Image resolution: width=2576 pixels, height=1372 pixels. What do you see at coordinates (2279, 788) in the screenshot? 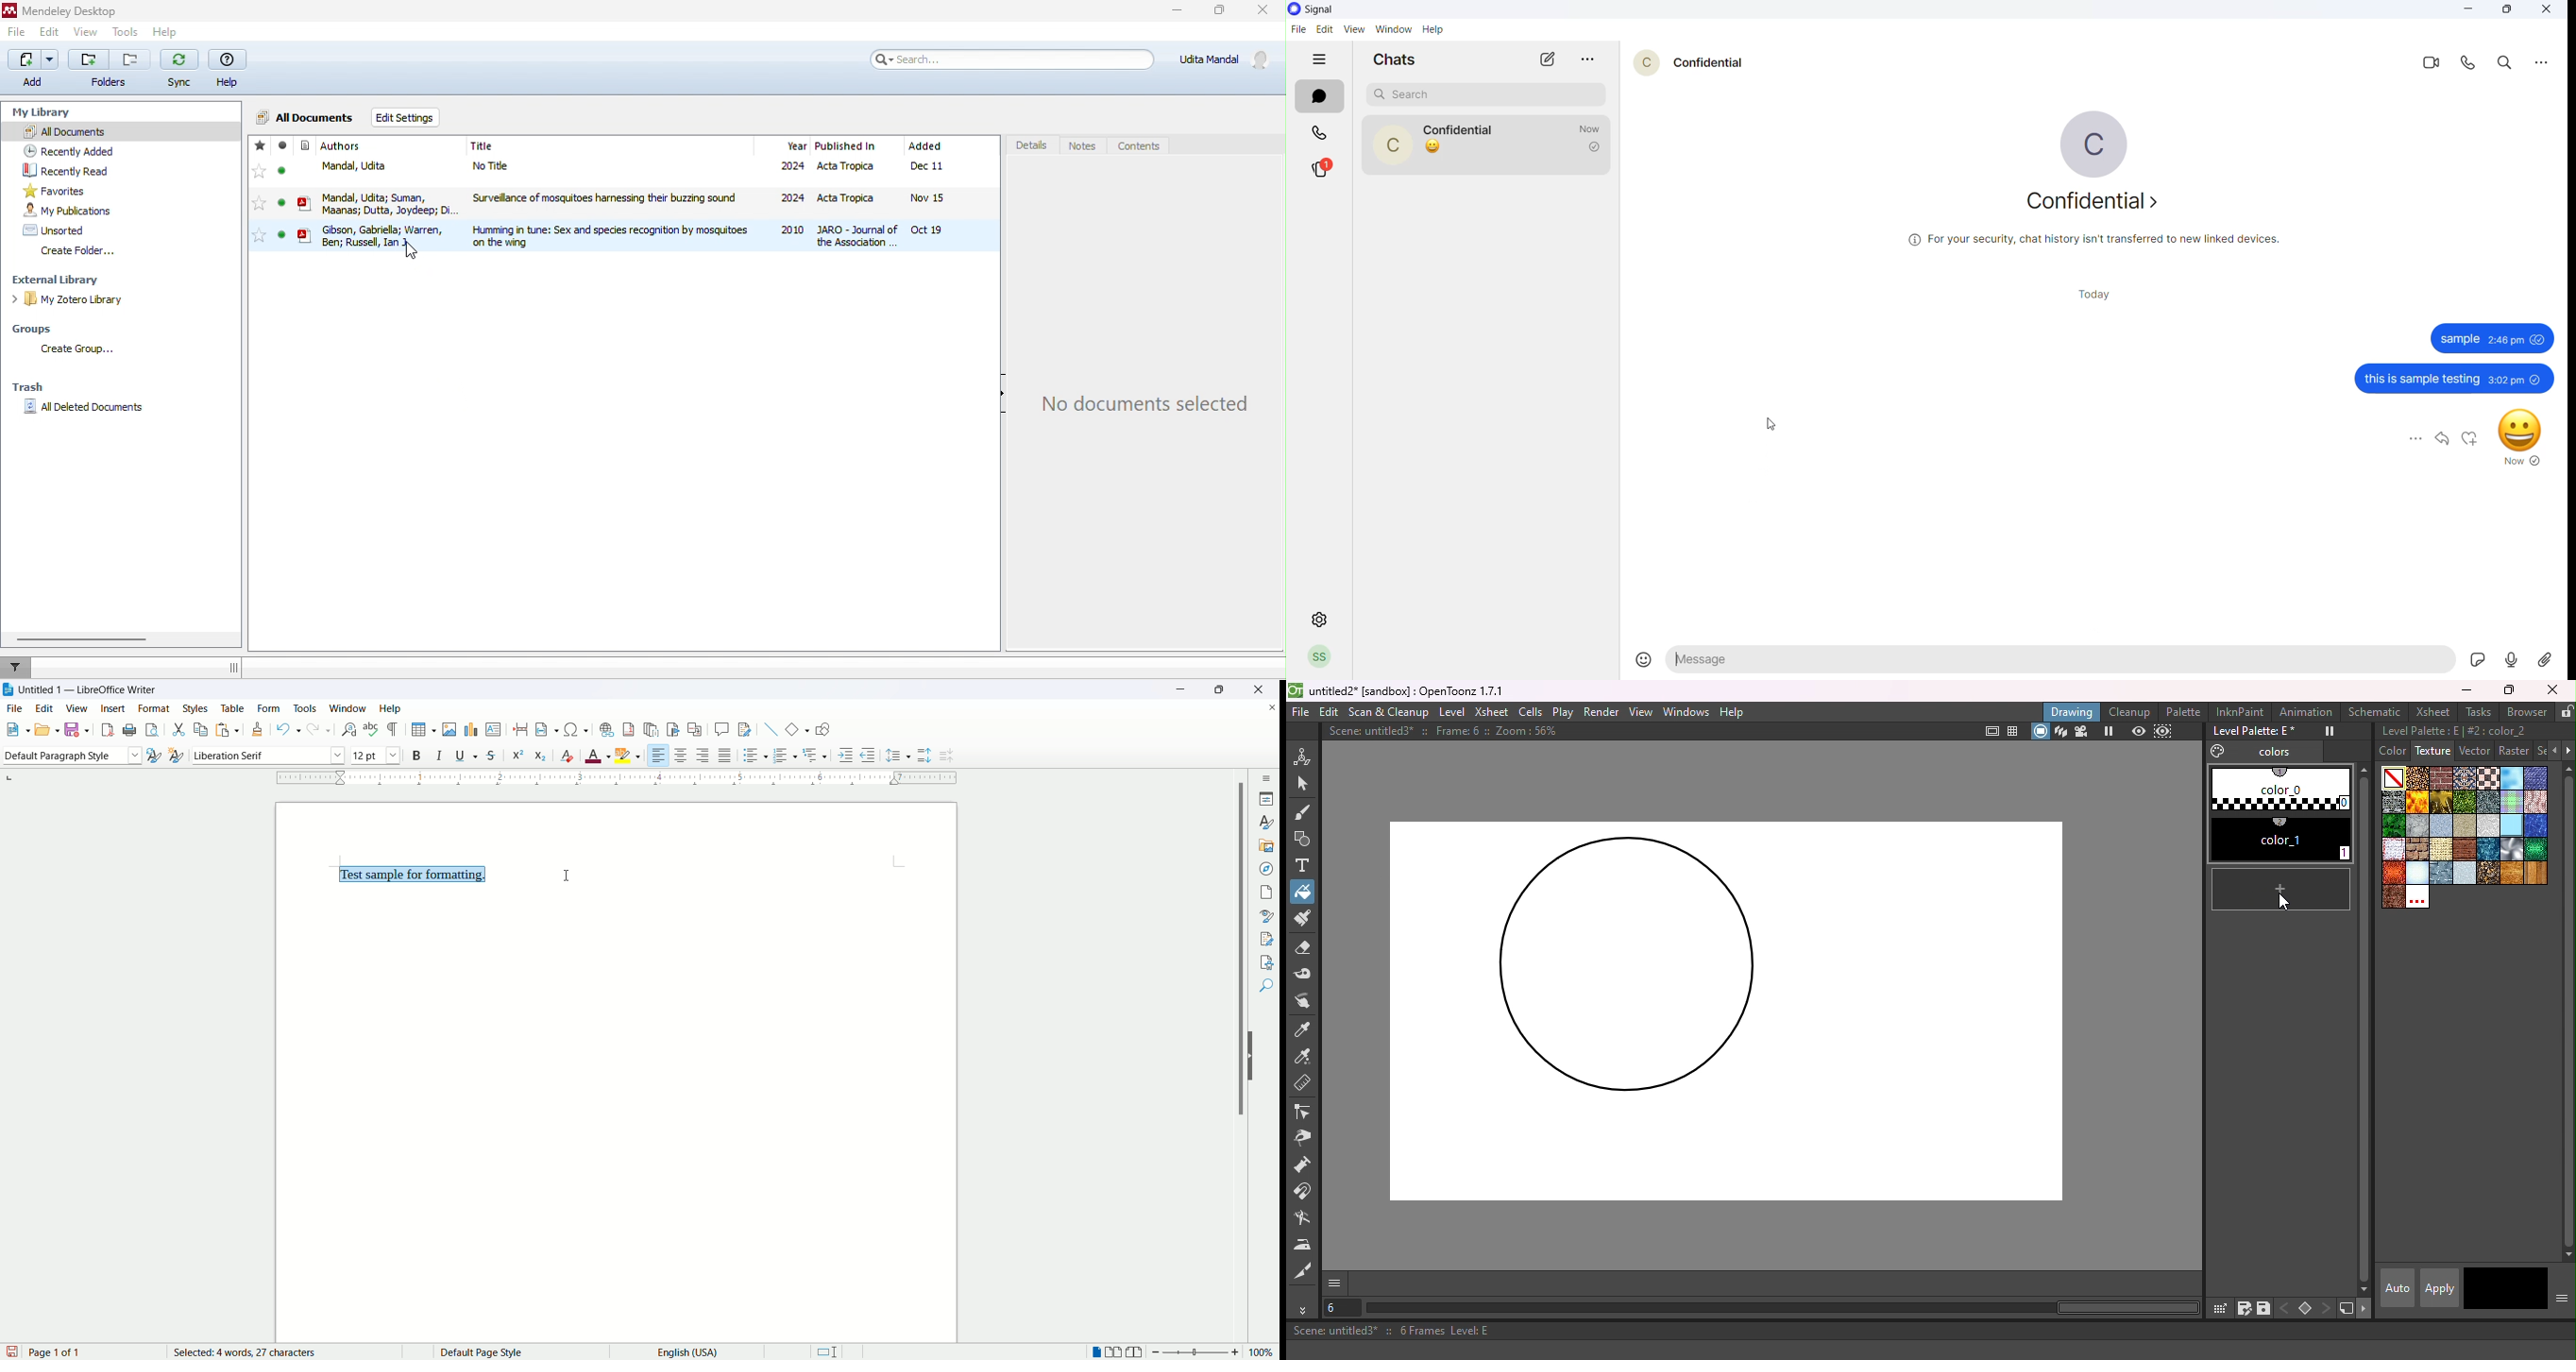
I see `#0 color_0 (1)` at bounding box center [2279, 788].